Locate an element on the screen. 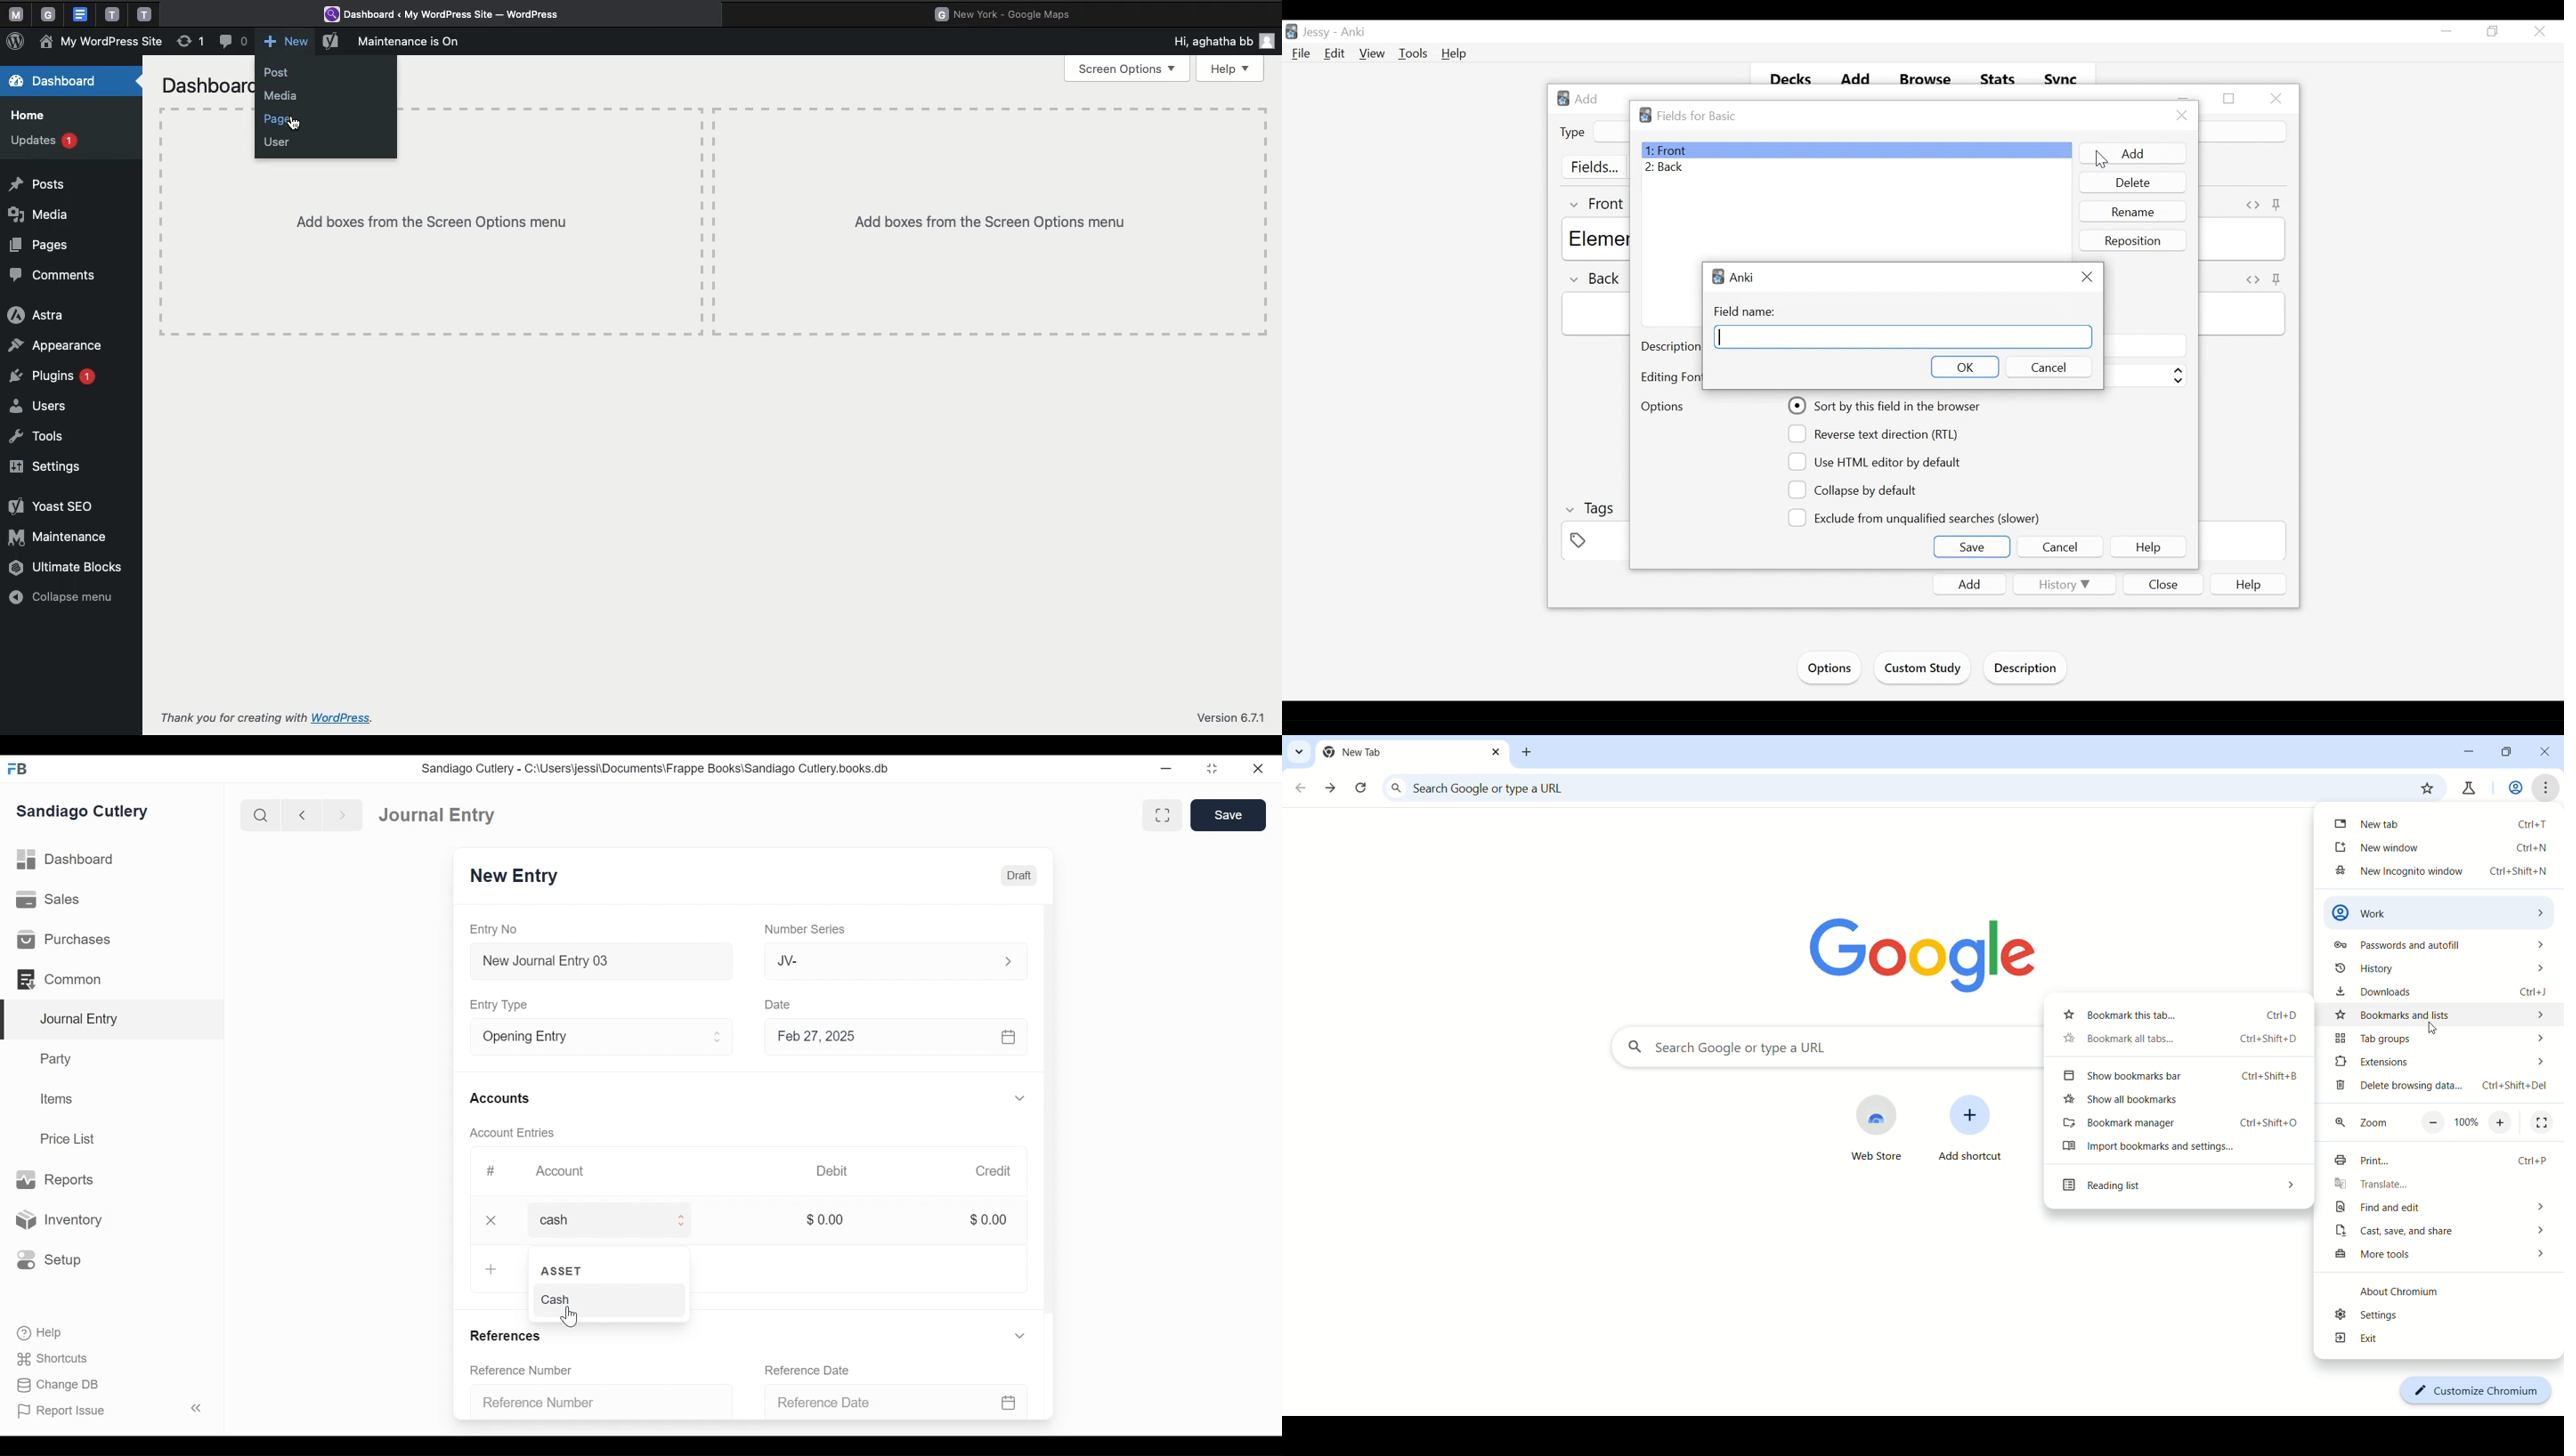  Options is located at coordinates (1828, 668).